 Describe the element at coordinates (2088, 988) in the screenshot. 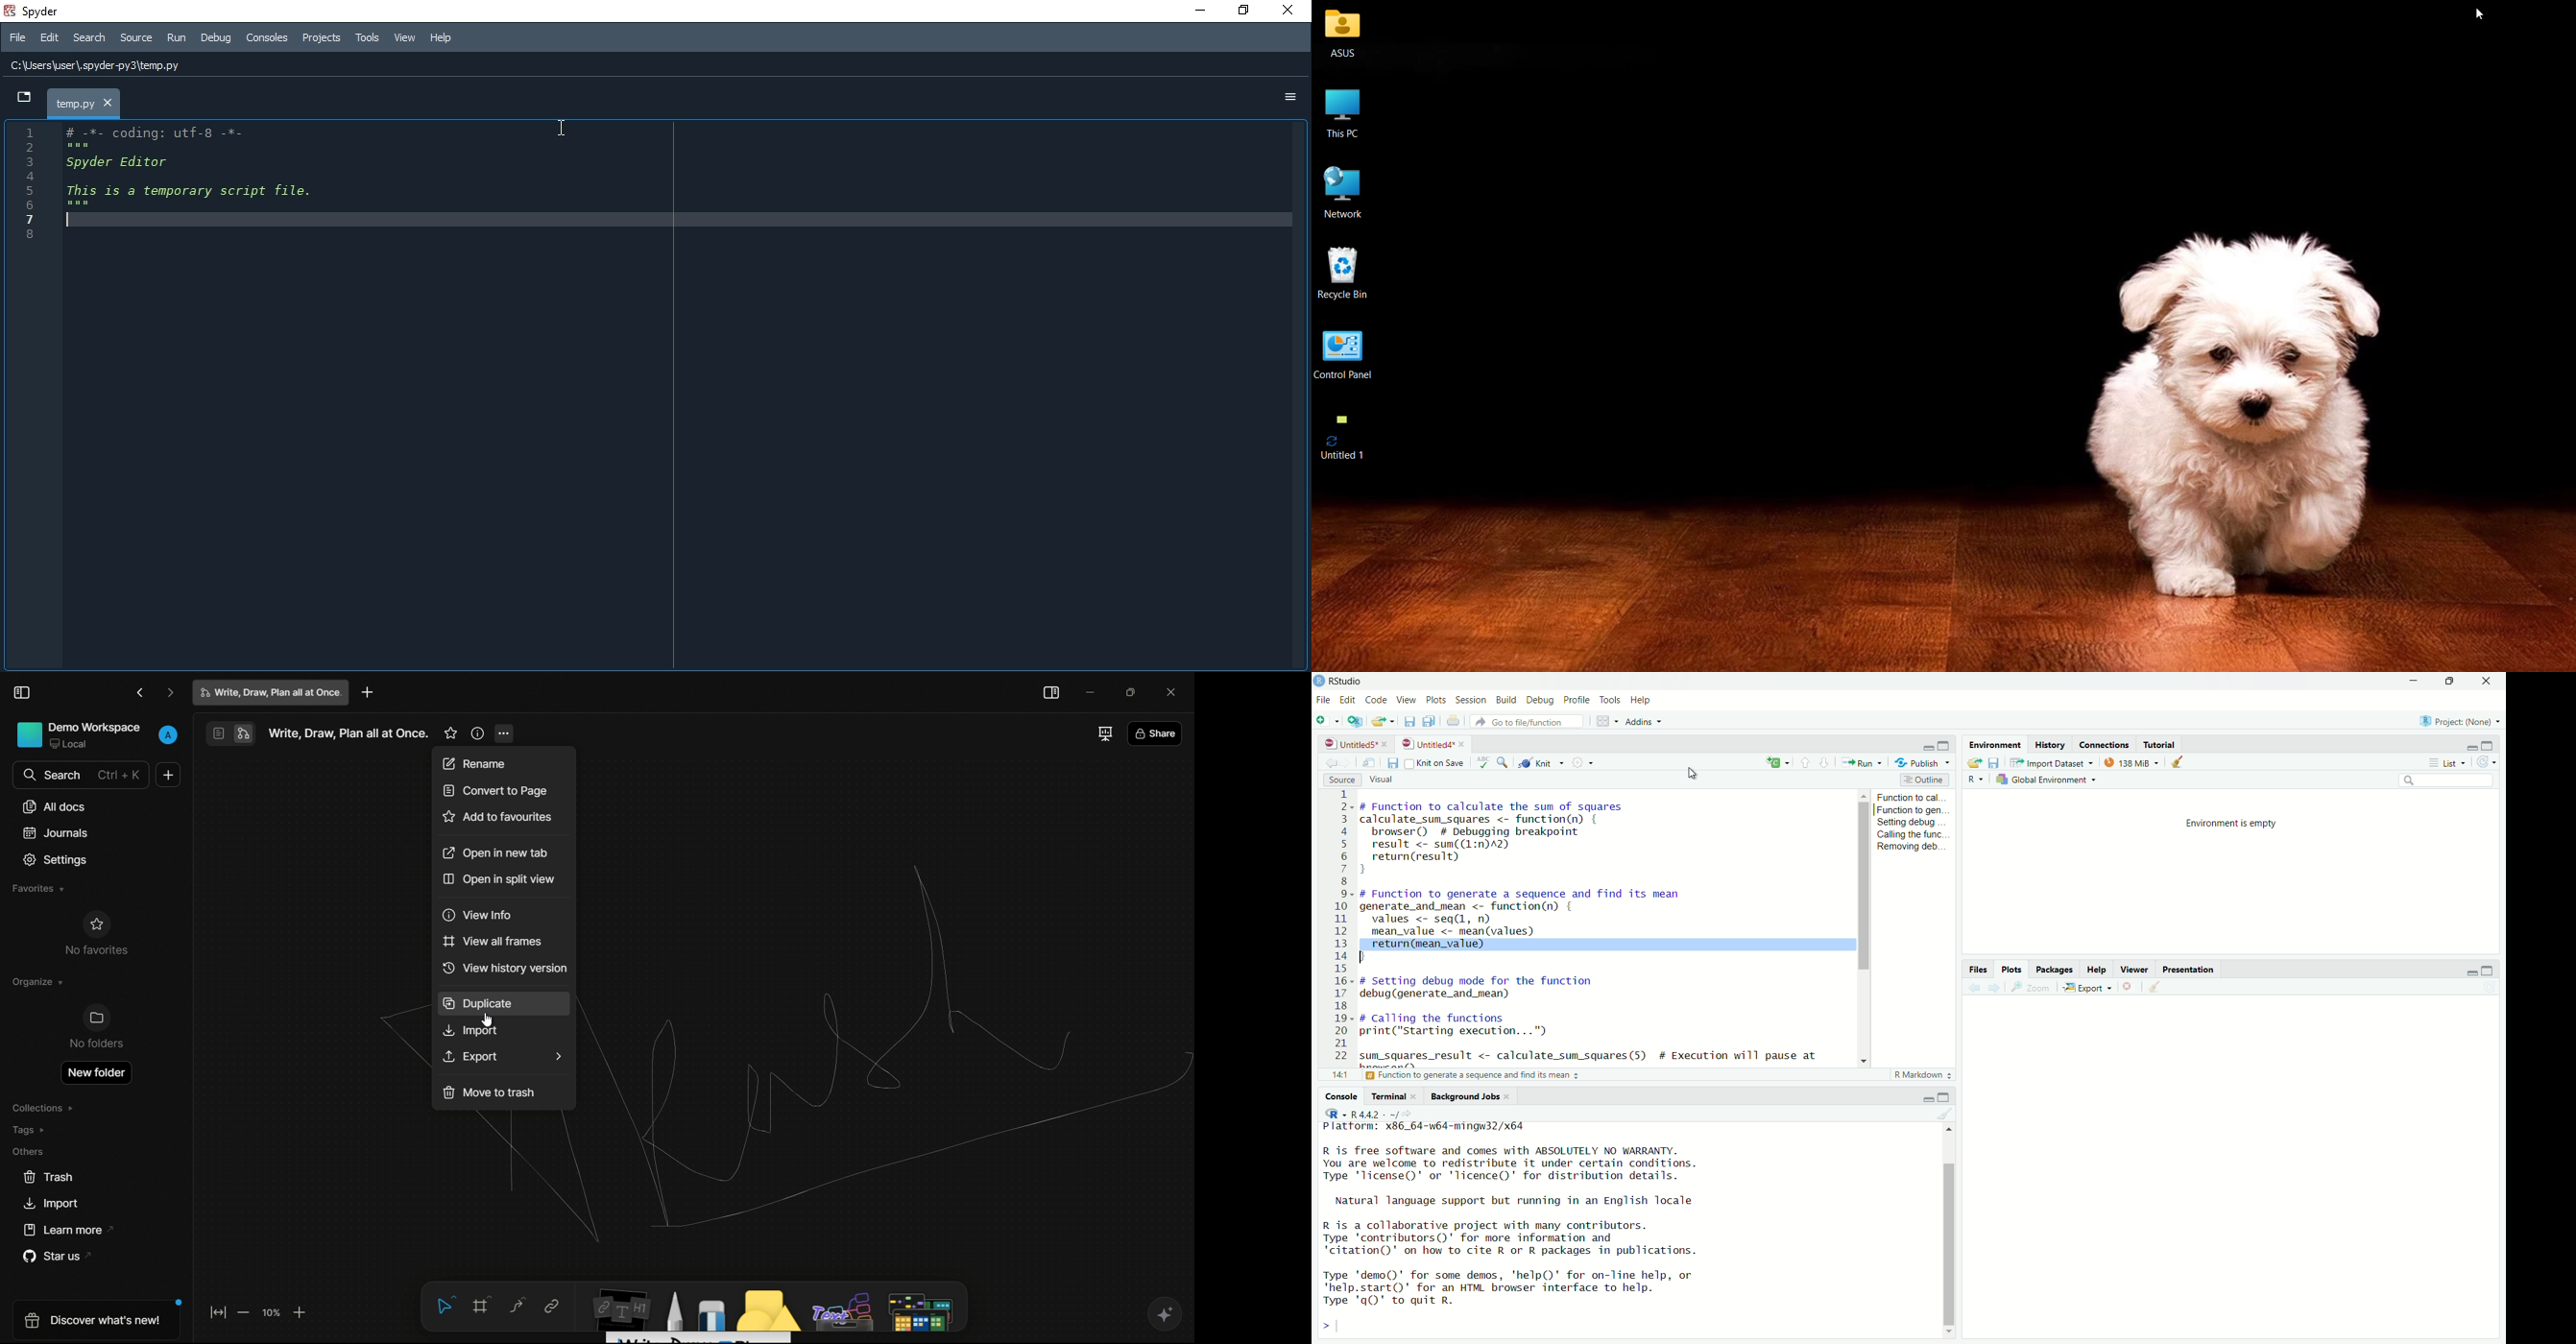

I see `export` at that location.